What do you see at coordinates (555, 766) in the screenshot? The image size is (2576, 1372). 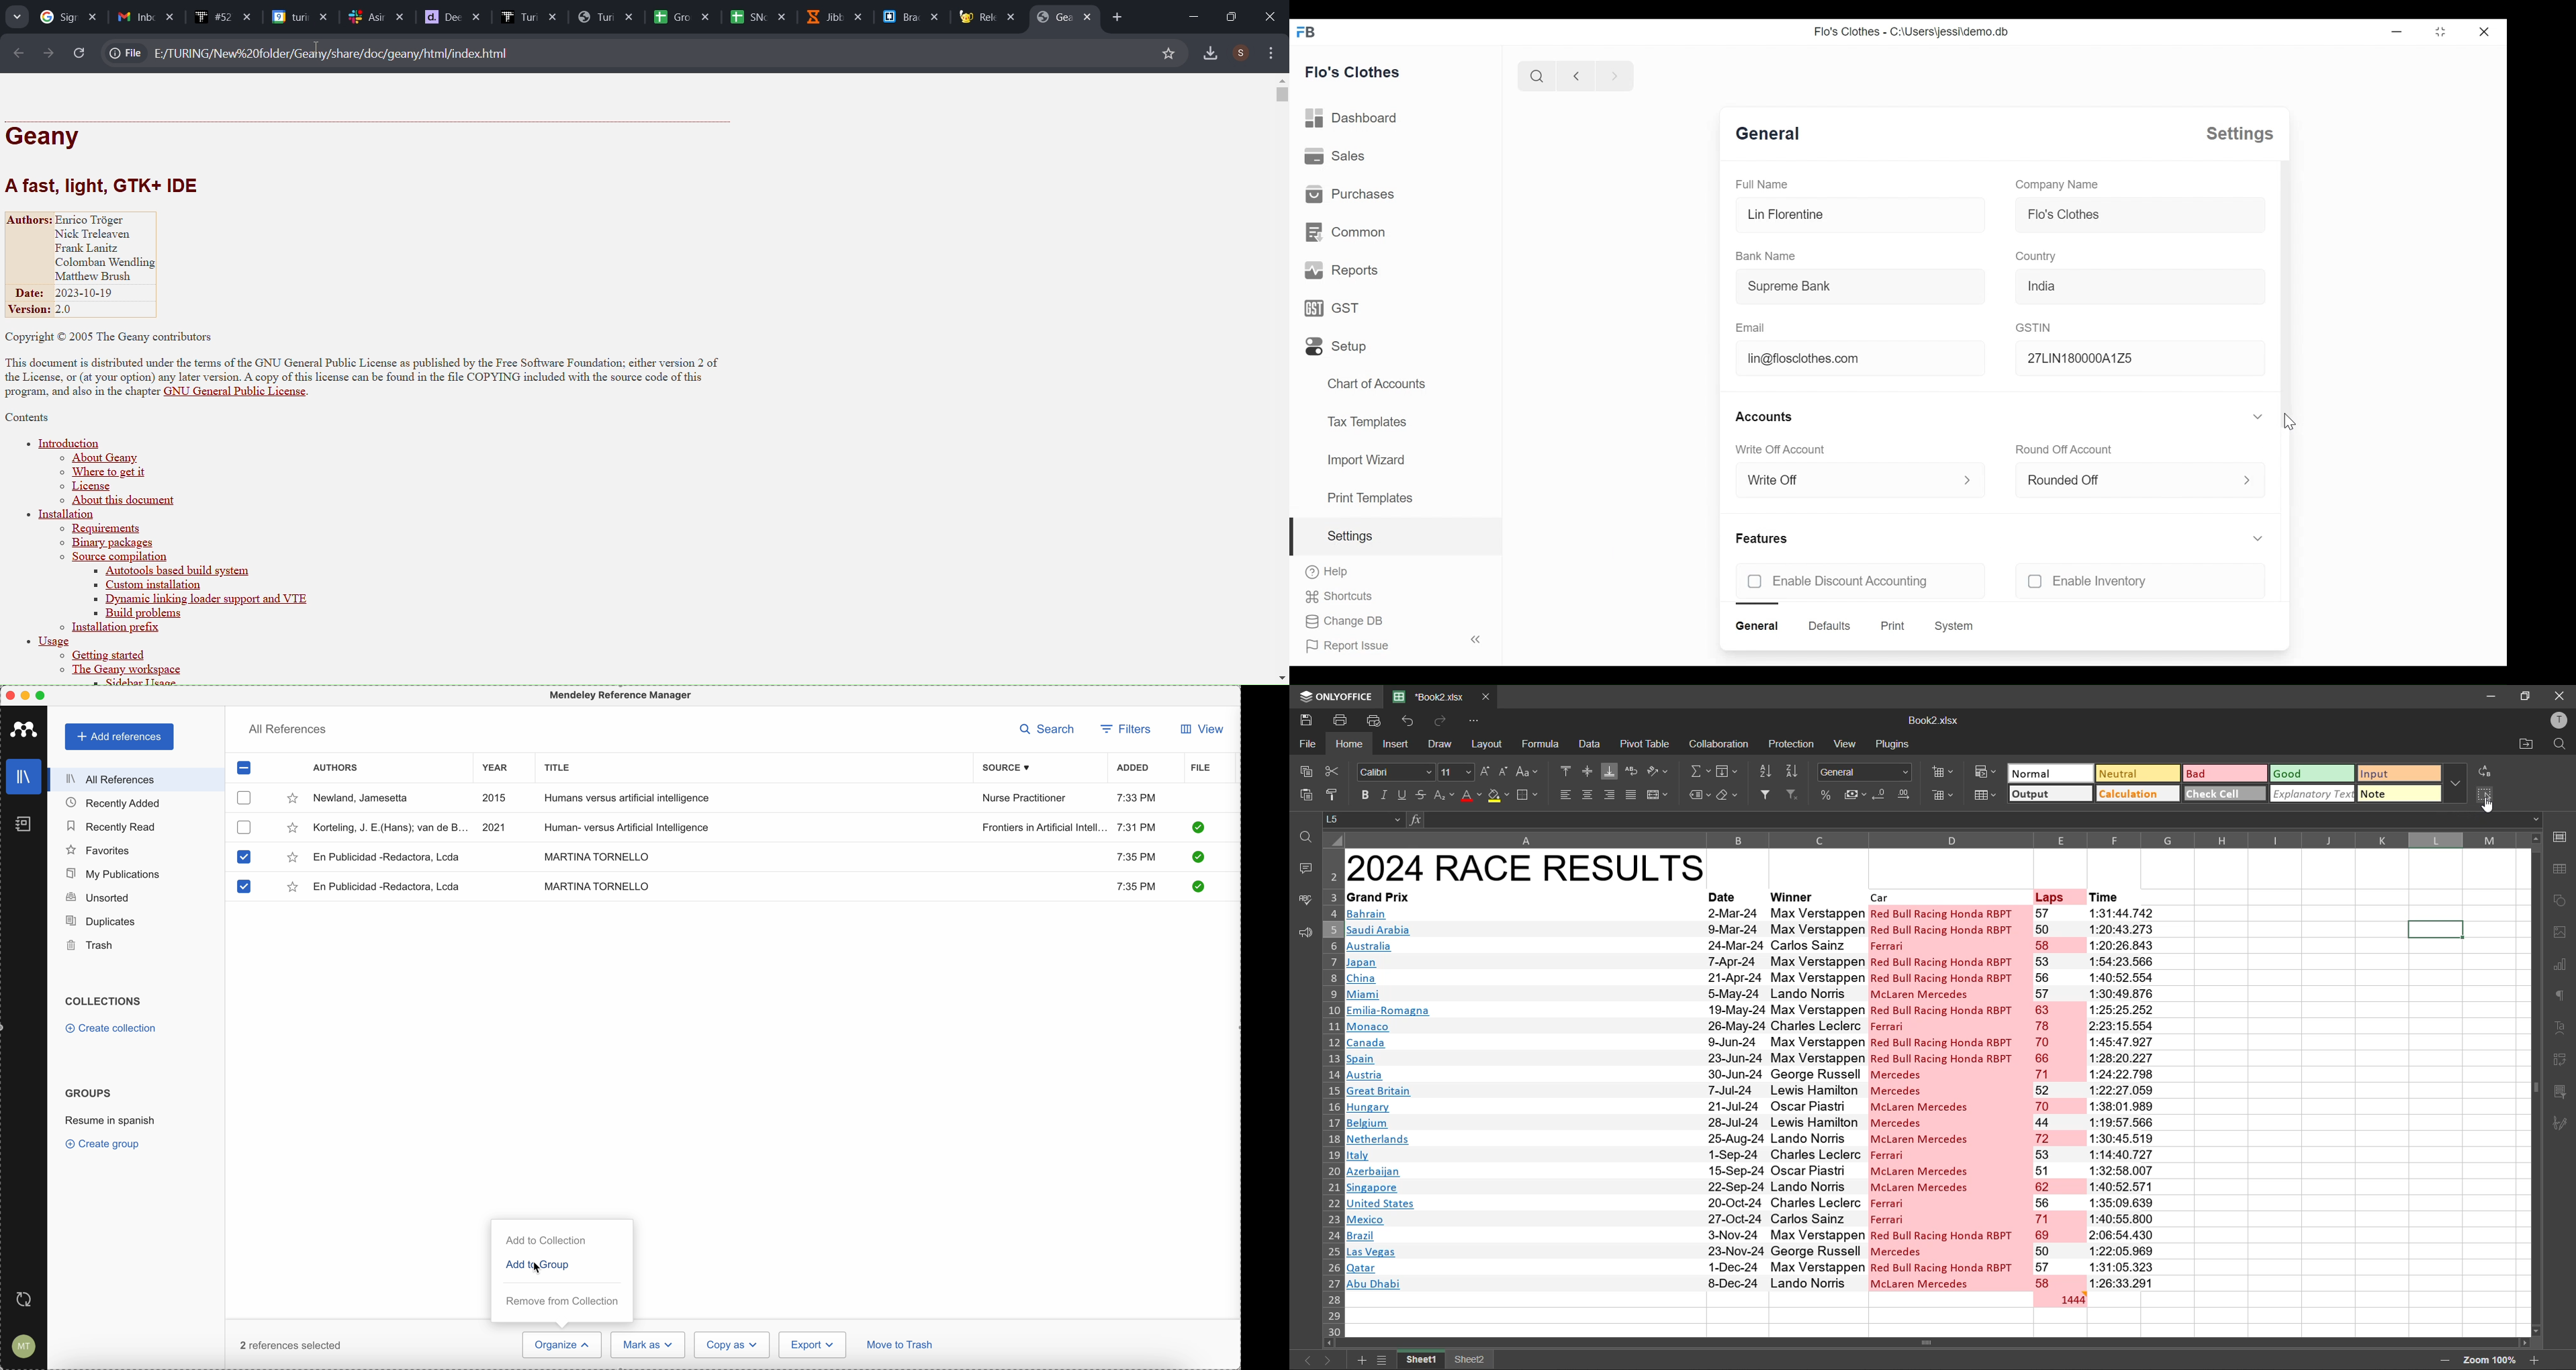 I see `title` at bounding box center [555, 766].